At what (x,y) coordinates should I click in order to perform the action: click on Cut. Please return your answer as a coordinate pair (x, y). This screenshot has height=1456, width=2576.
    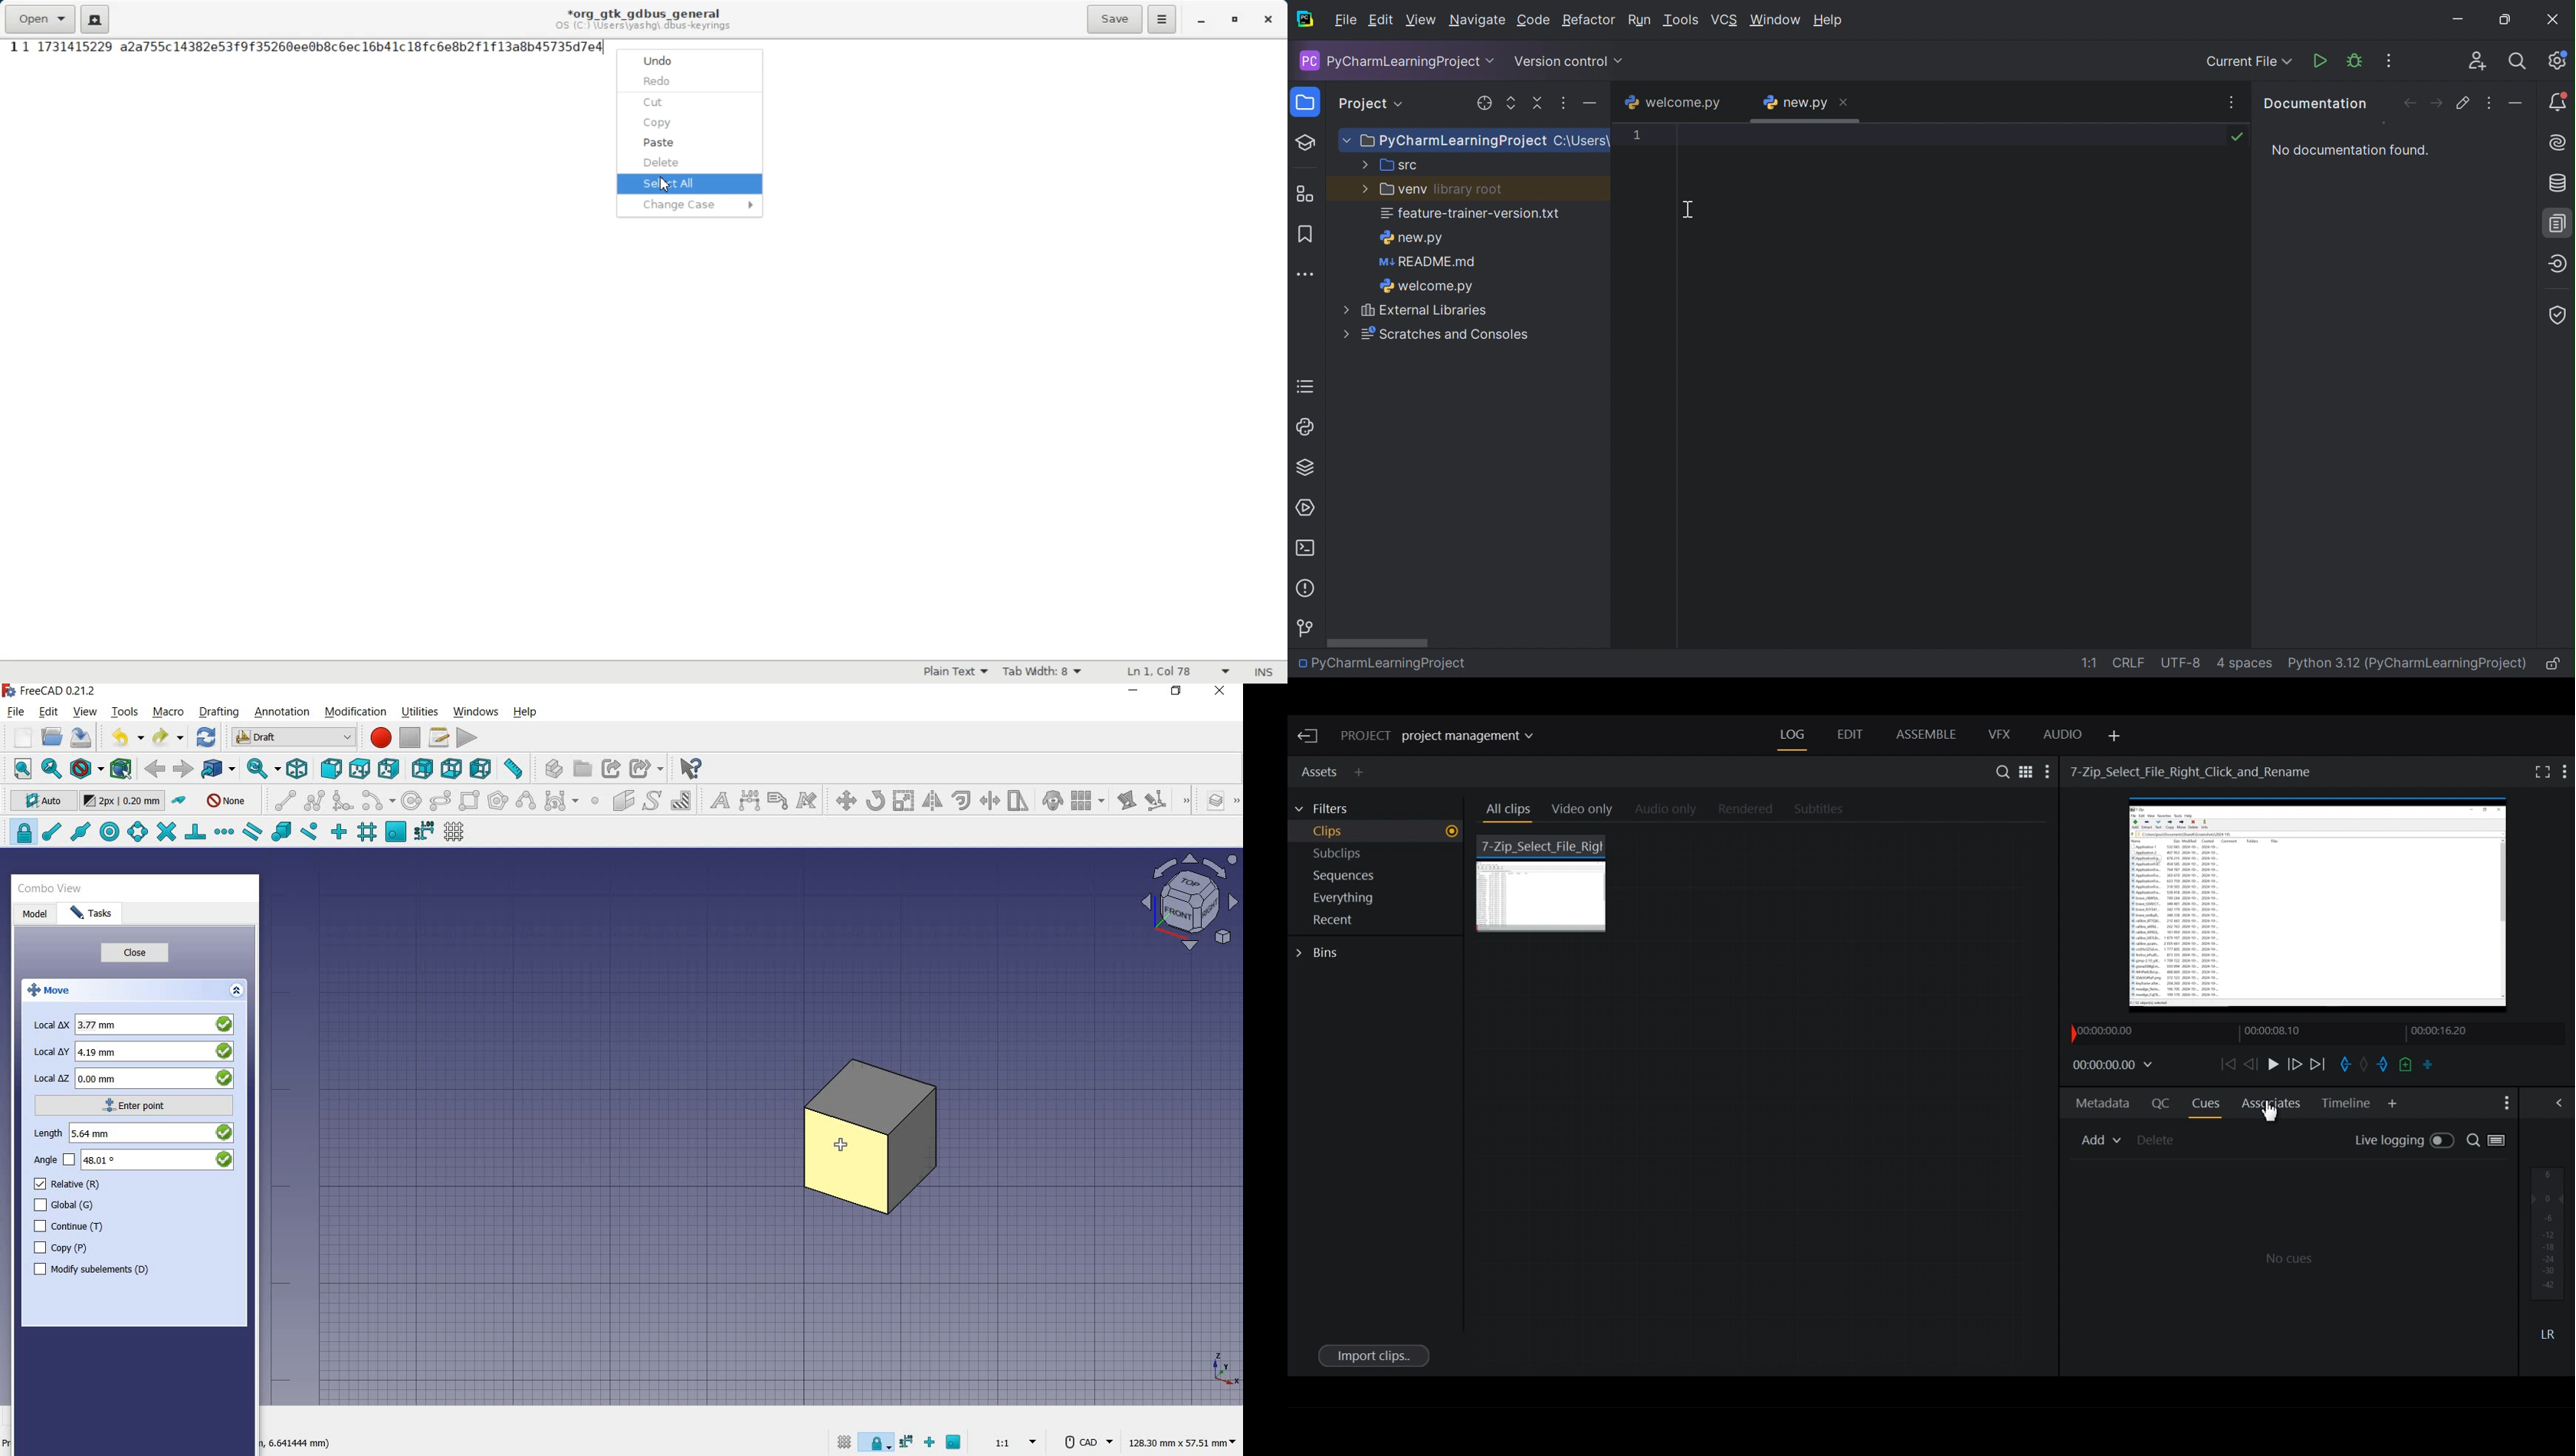
    Looking at the image, I should click on (689, 101).